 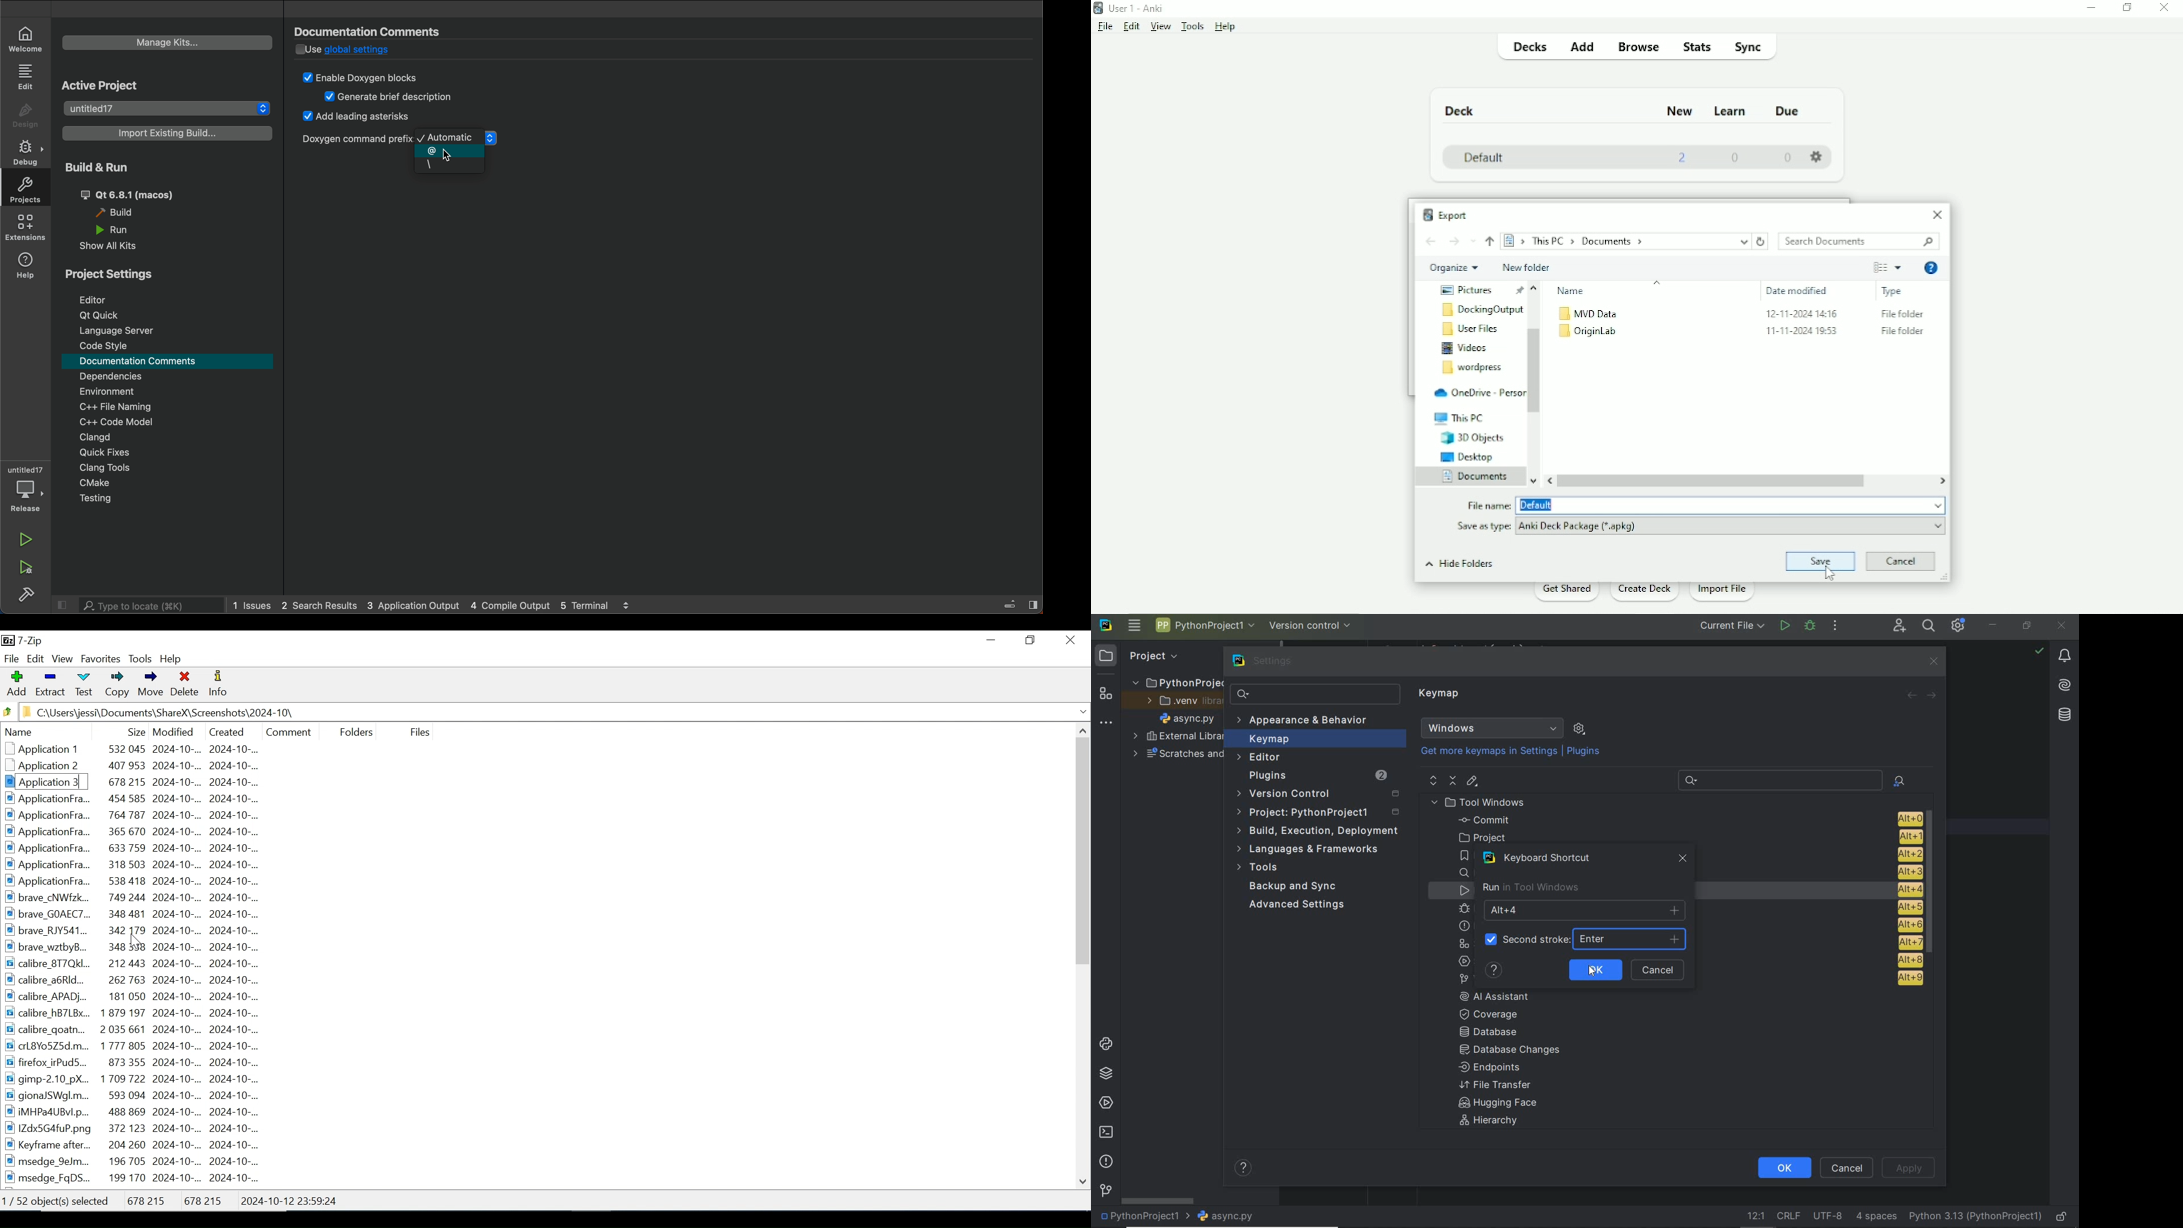 What do you see at coordinates (177, 1198) in the screenshot?
I see `1 / 52 object(s) selected 678 215 678 215 2024-10-12 23:59:24` at bounding box center [177, 1198].